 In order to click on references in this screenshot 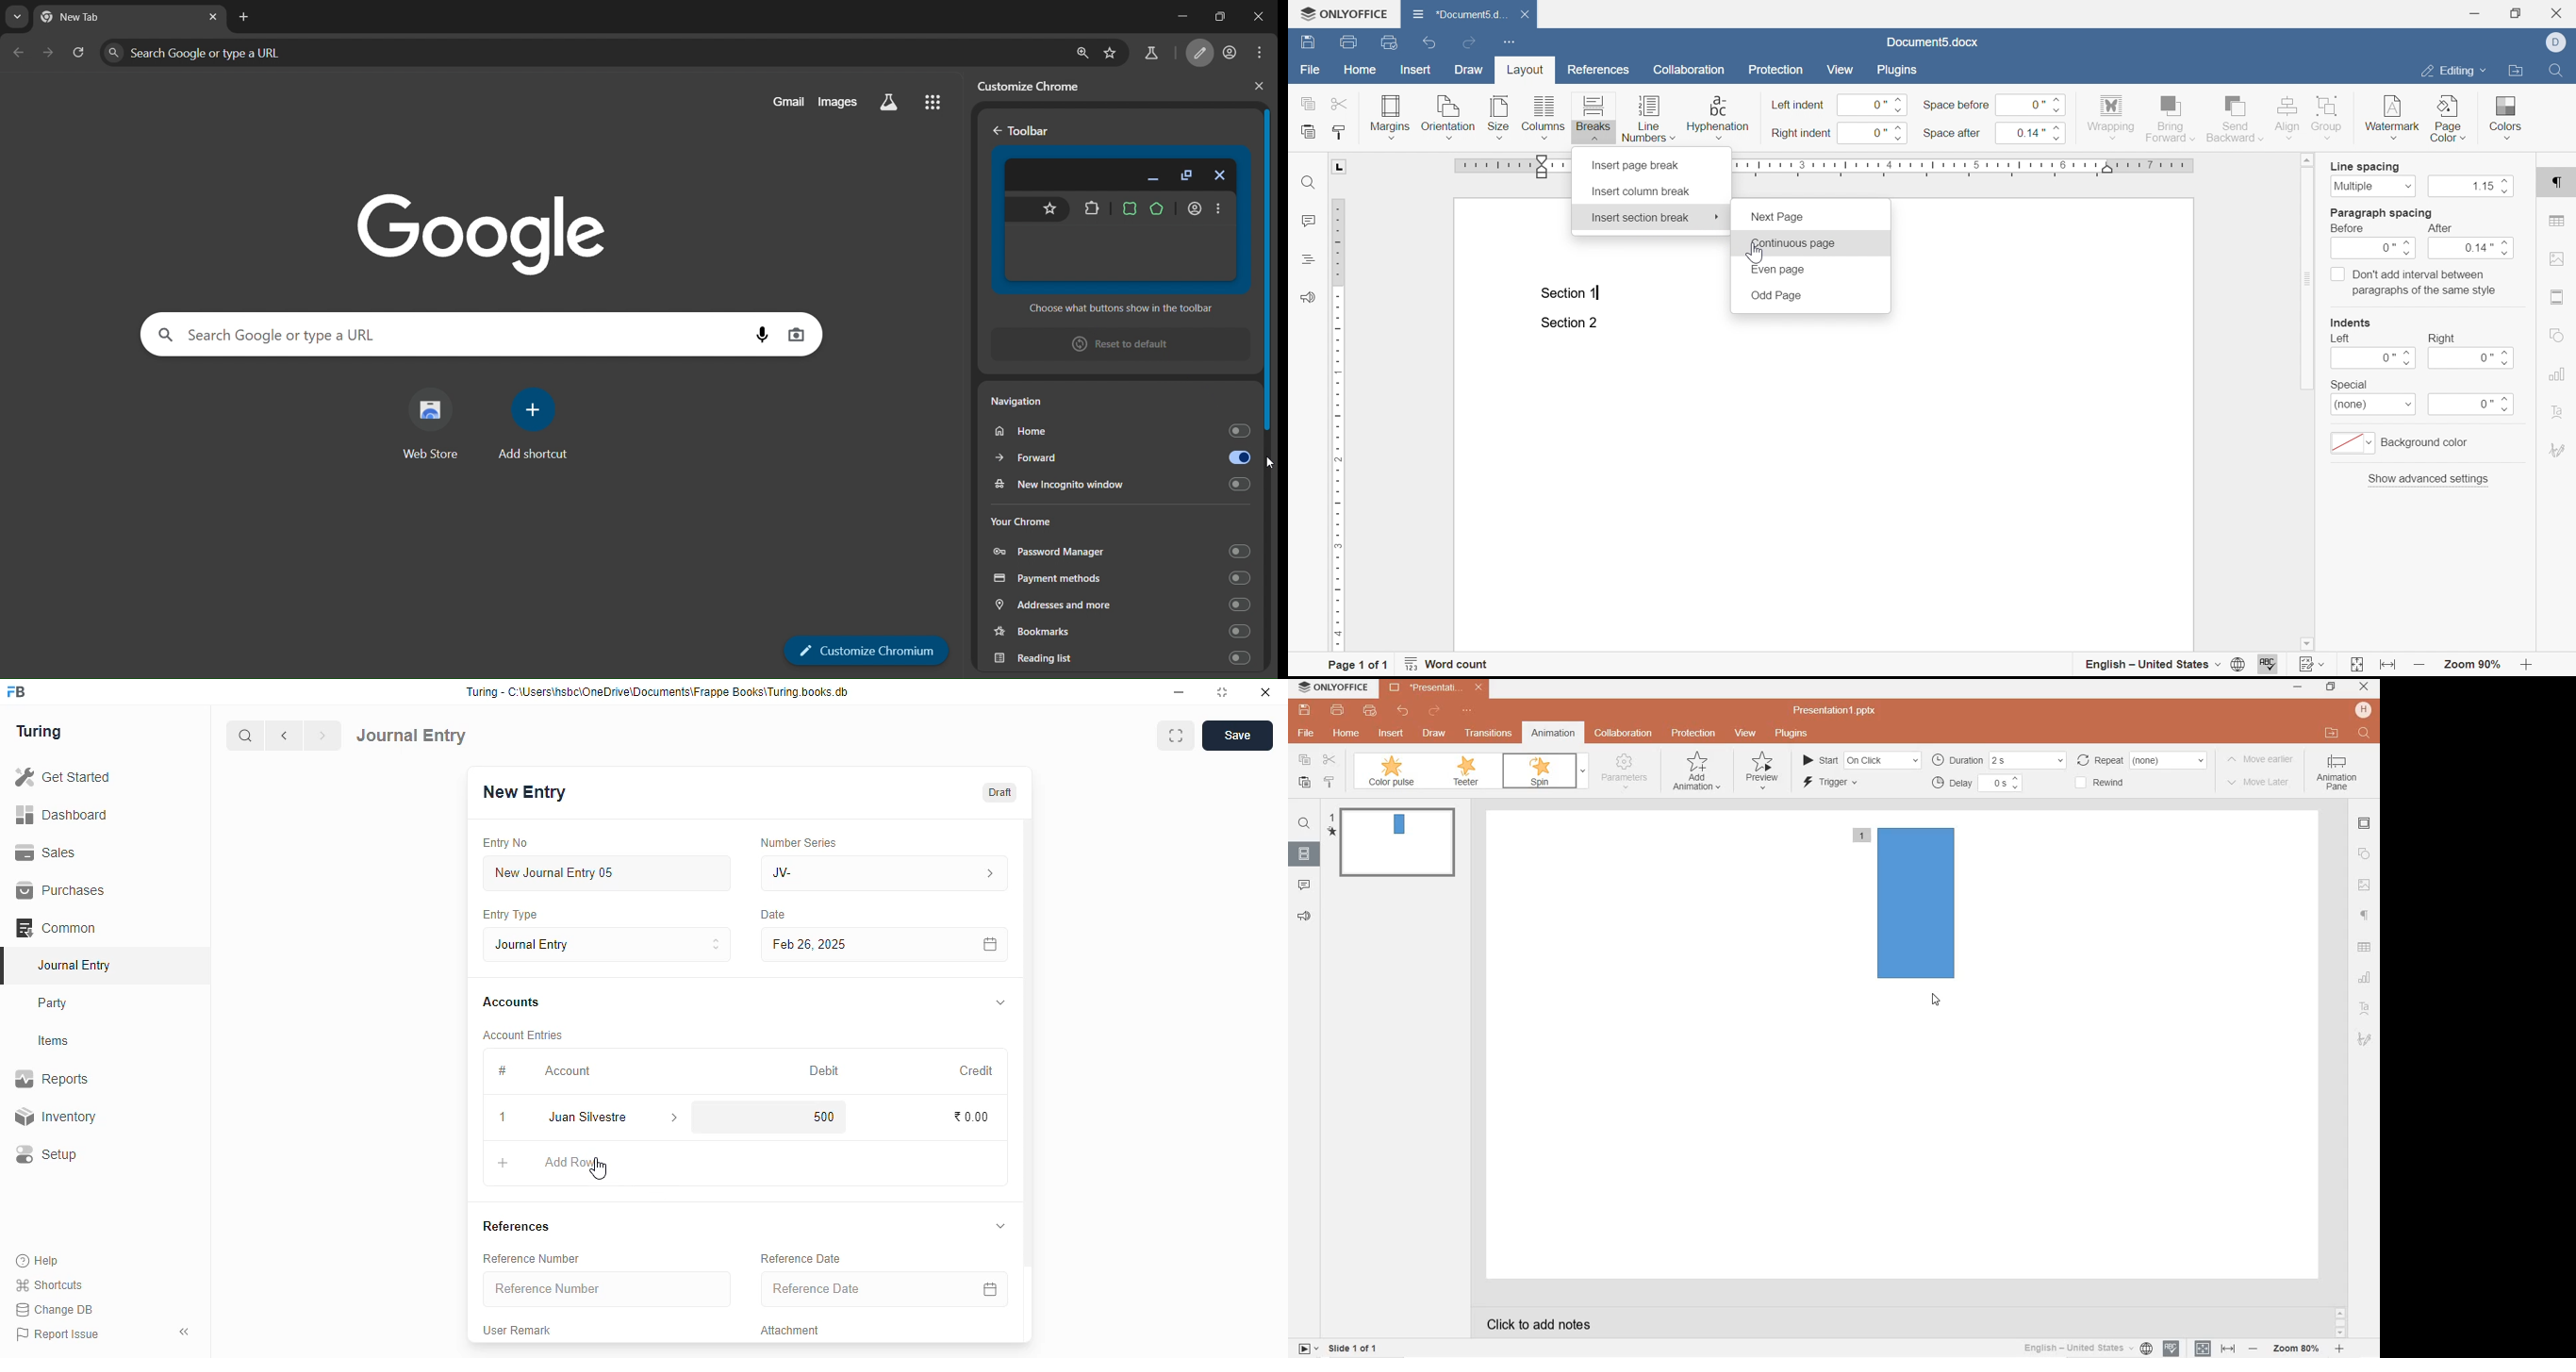, I will do `click(516, 1226)`.